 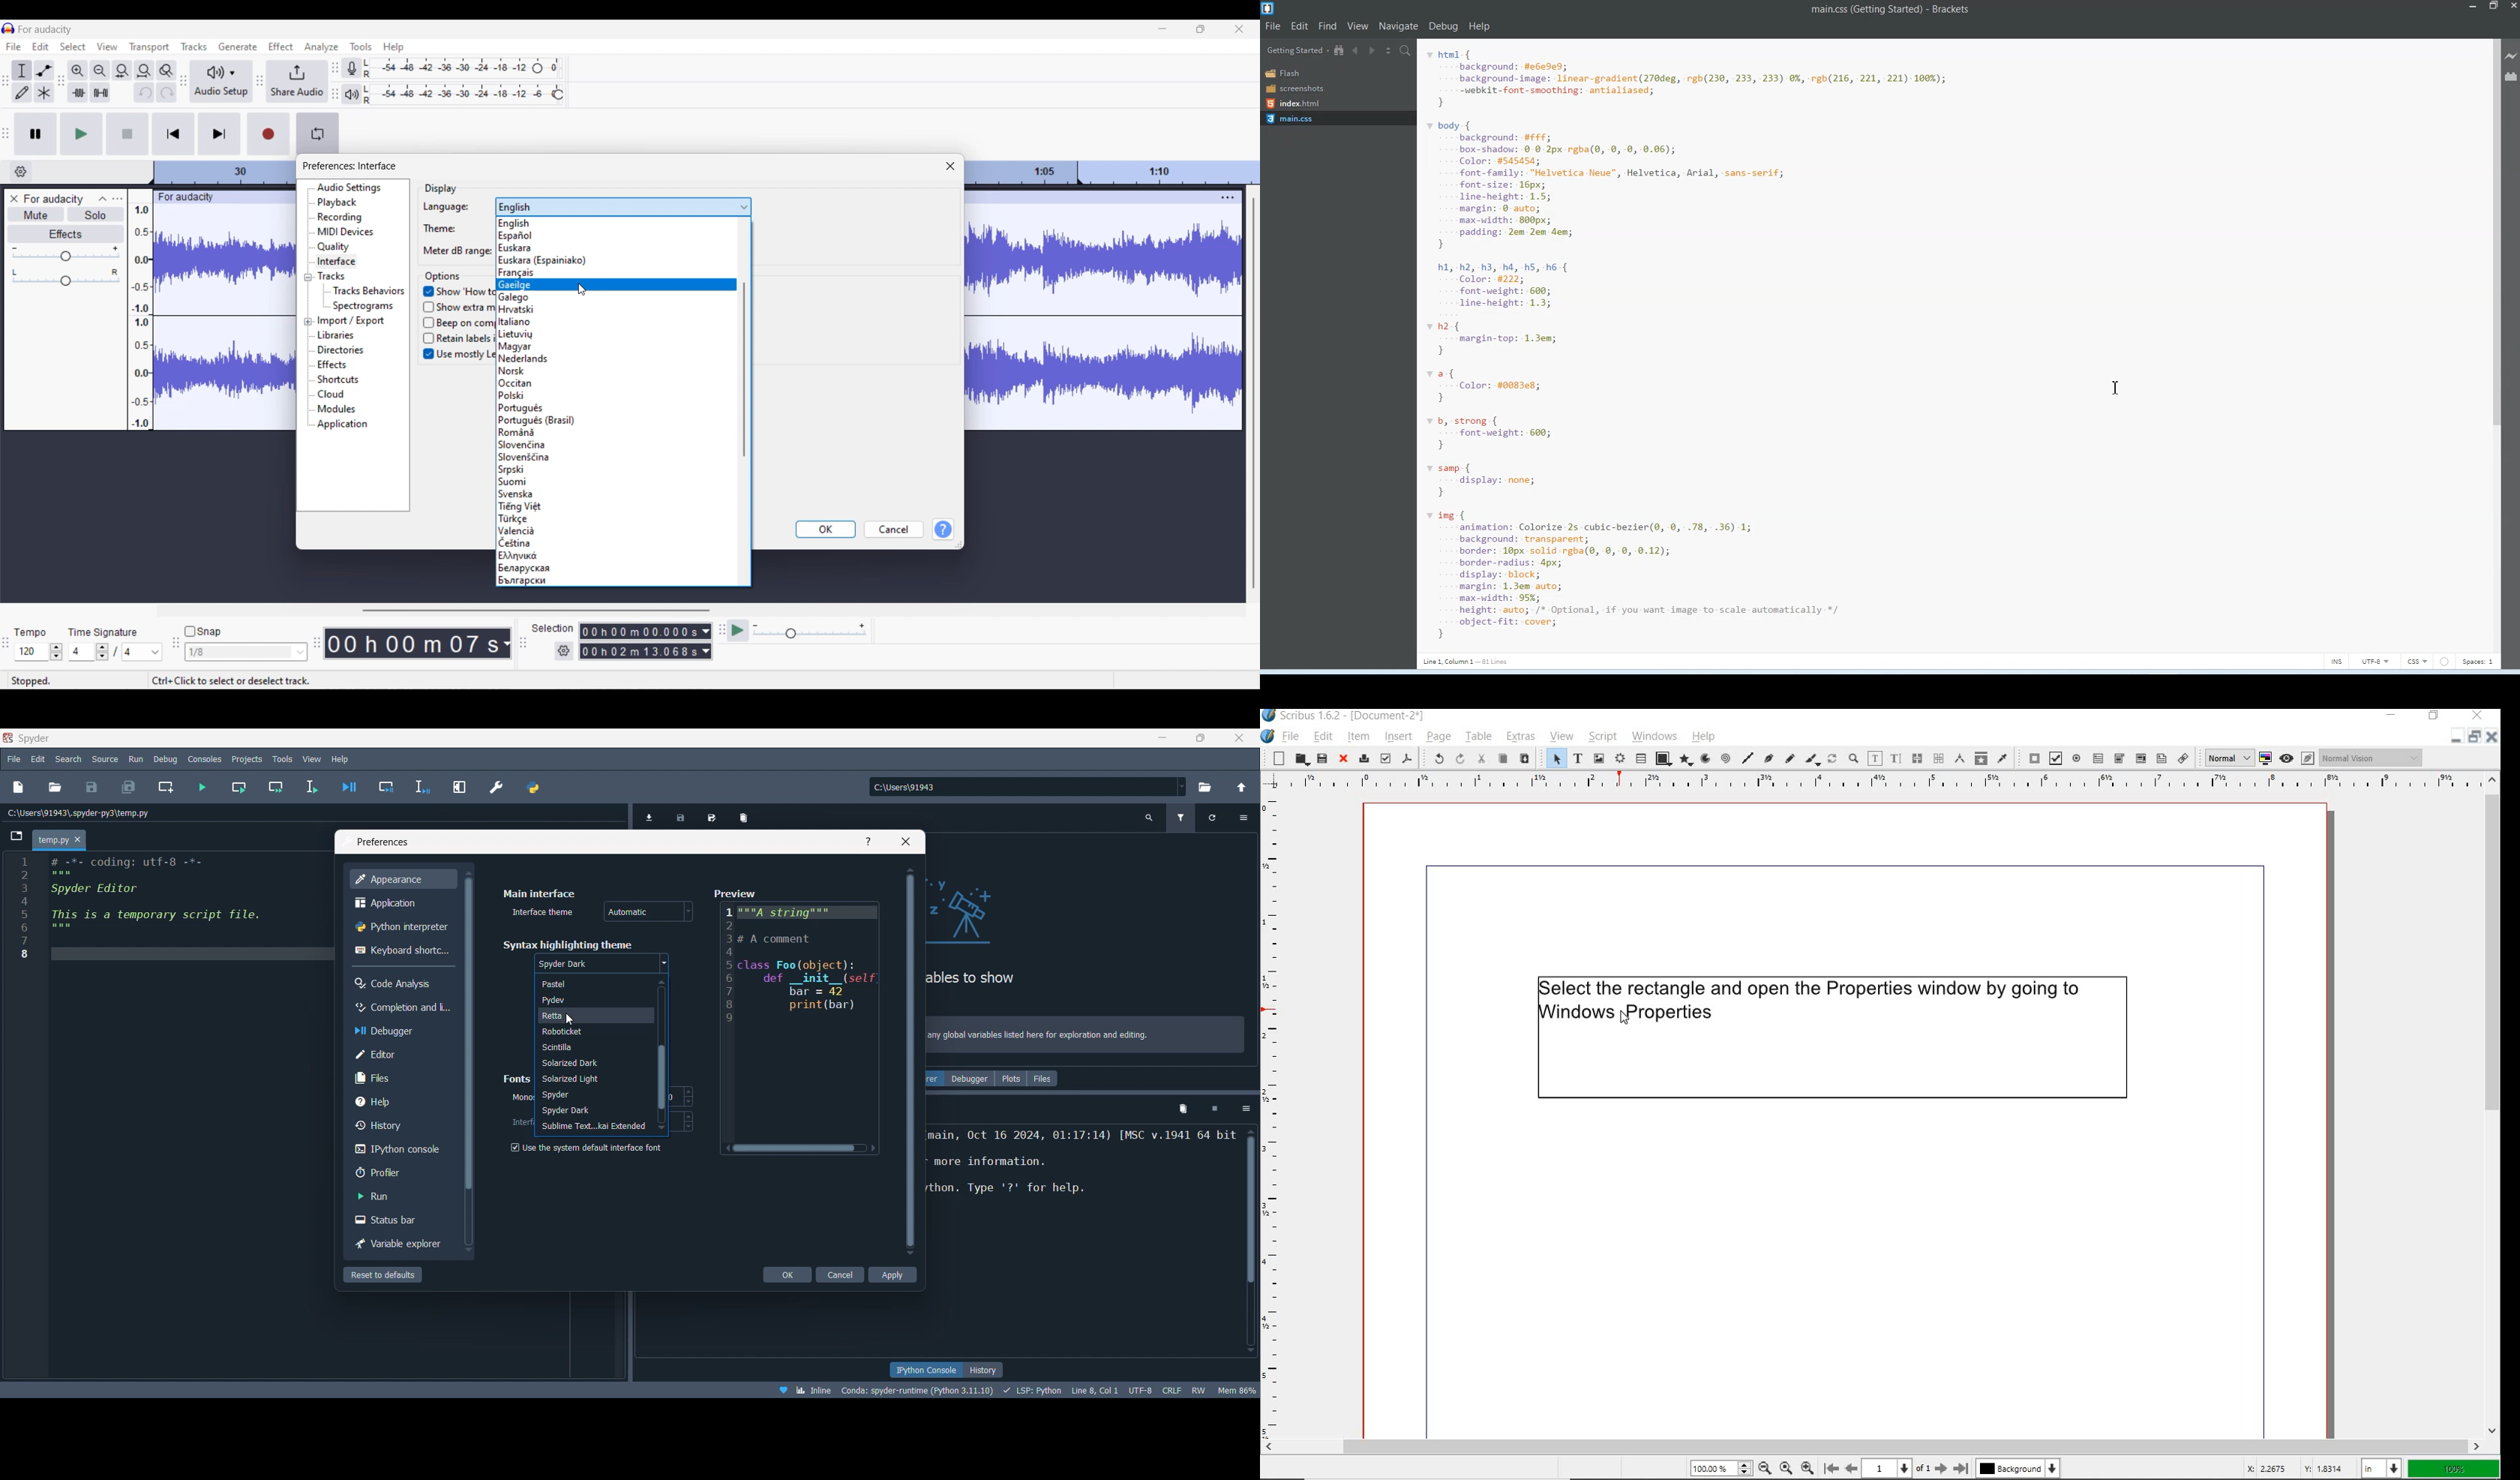 What do you see at coordinates (322, 47) in the screenshot?
I see `Analyze menu` at bounding box center [322, 47].